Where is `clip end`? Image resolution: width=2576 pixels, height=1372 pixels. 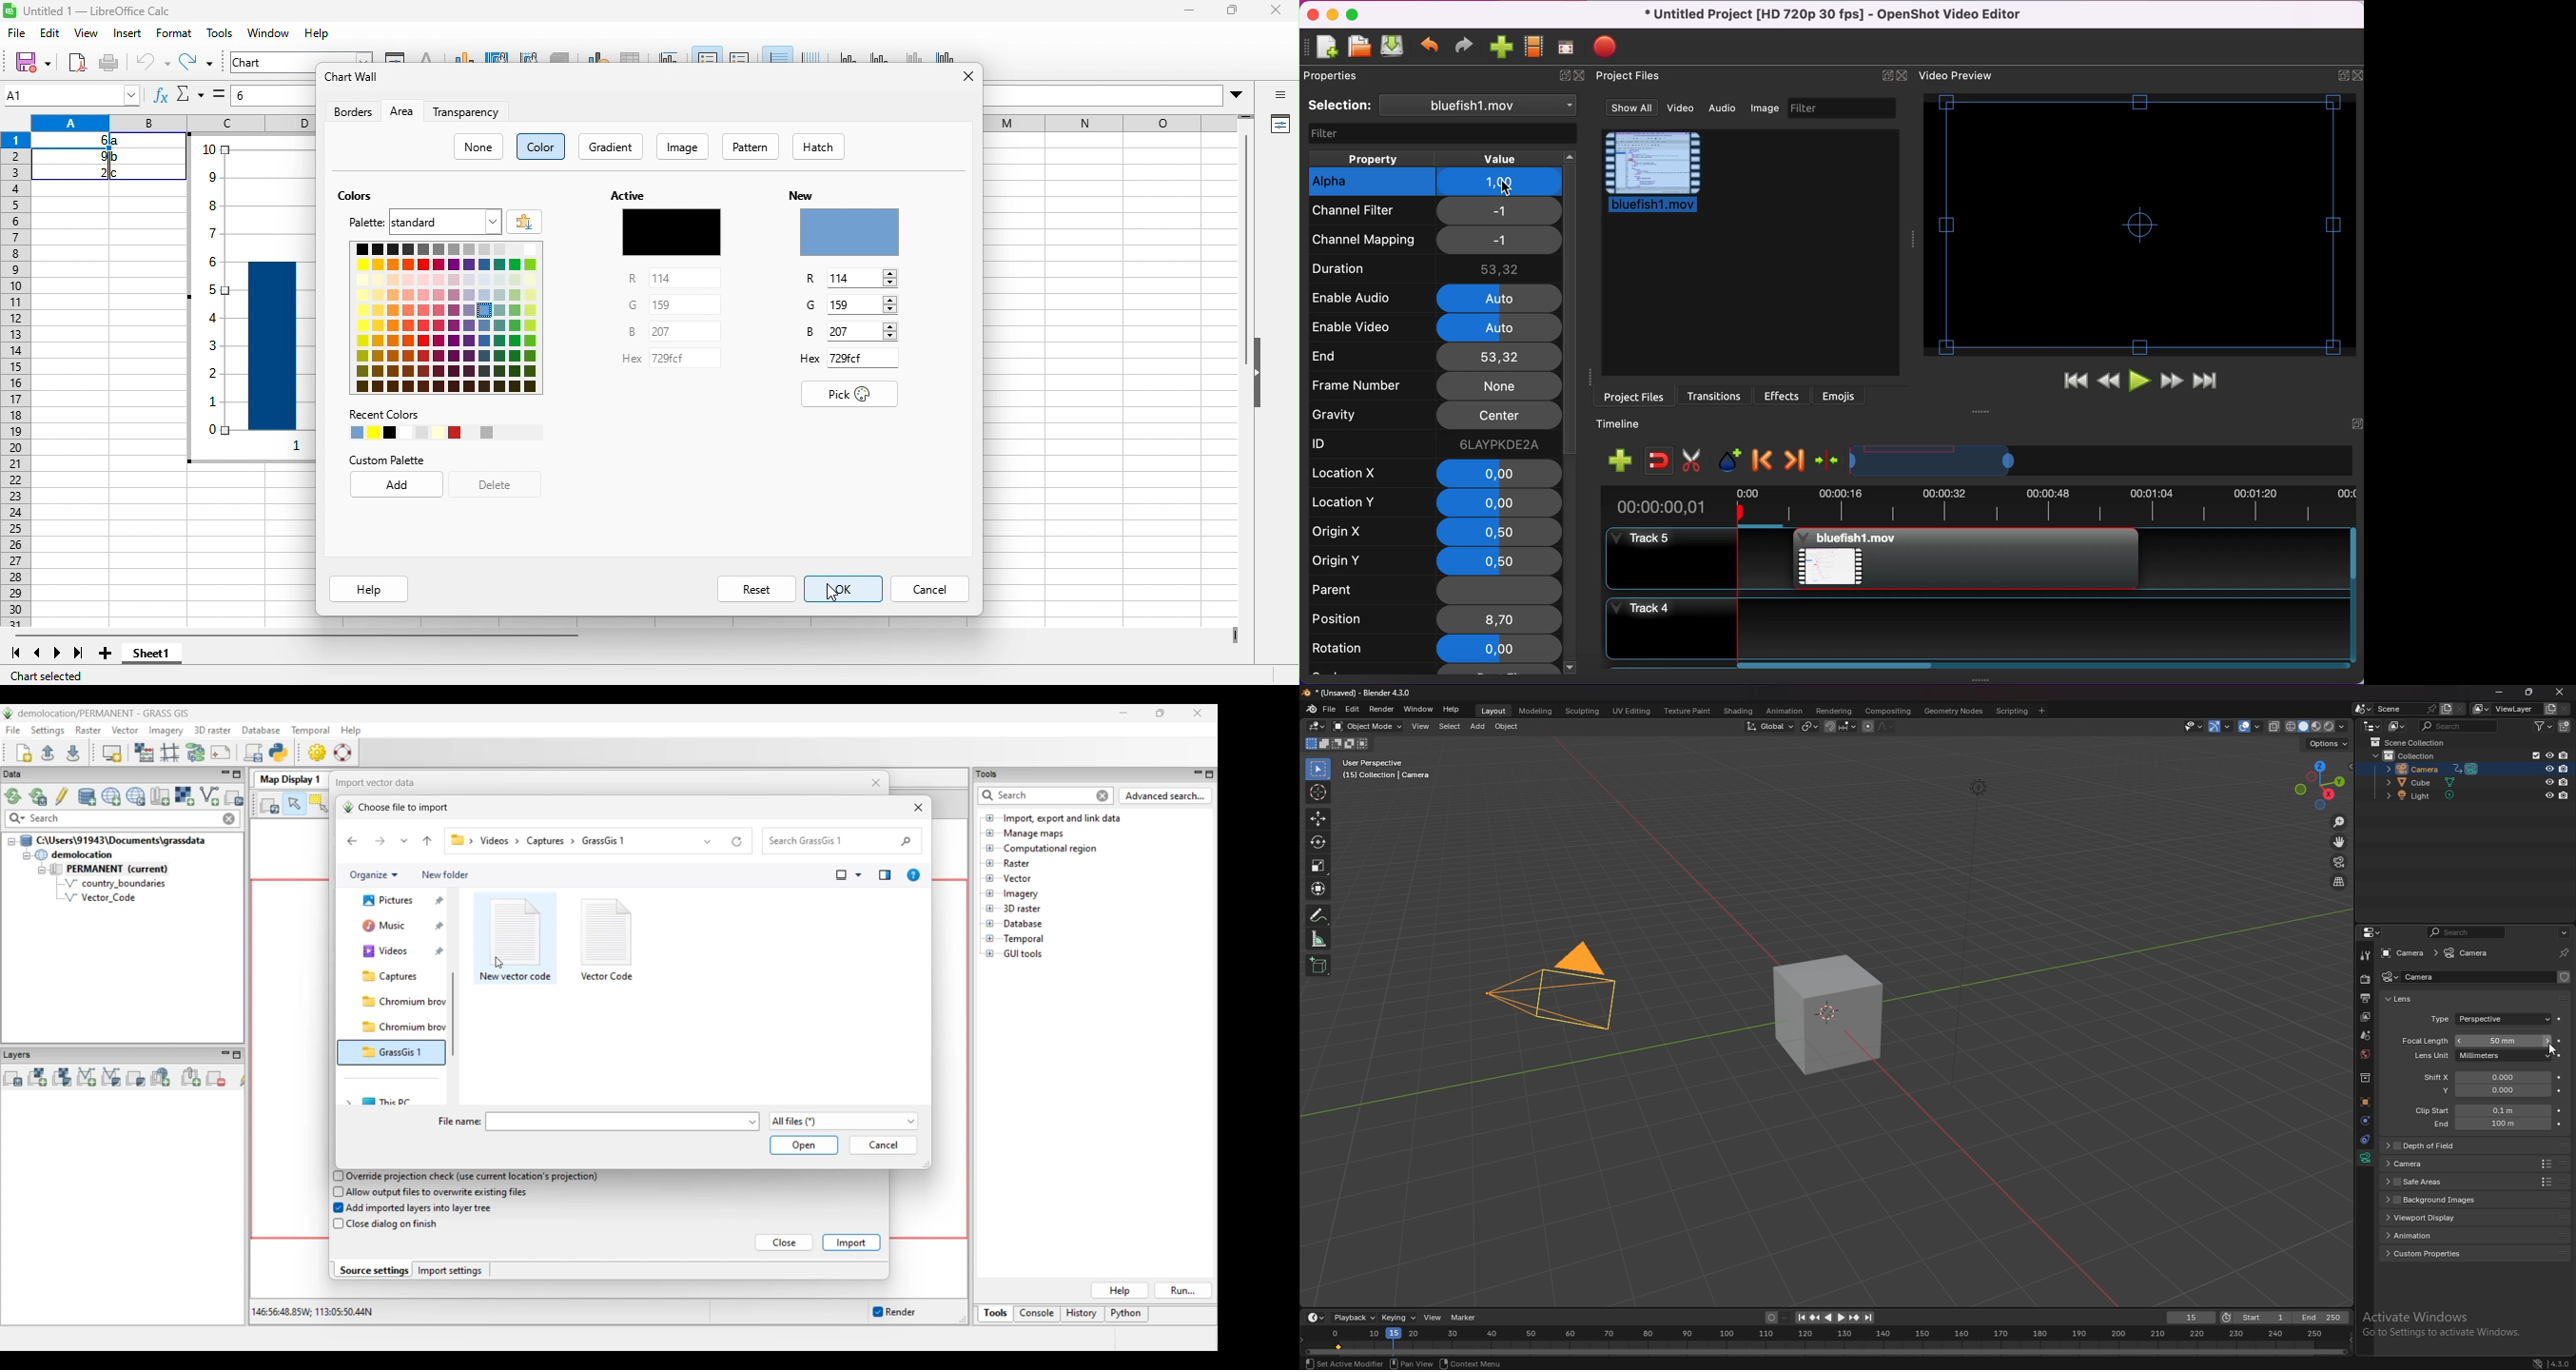 clip end is located at coordinates (2484, 1123).